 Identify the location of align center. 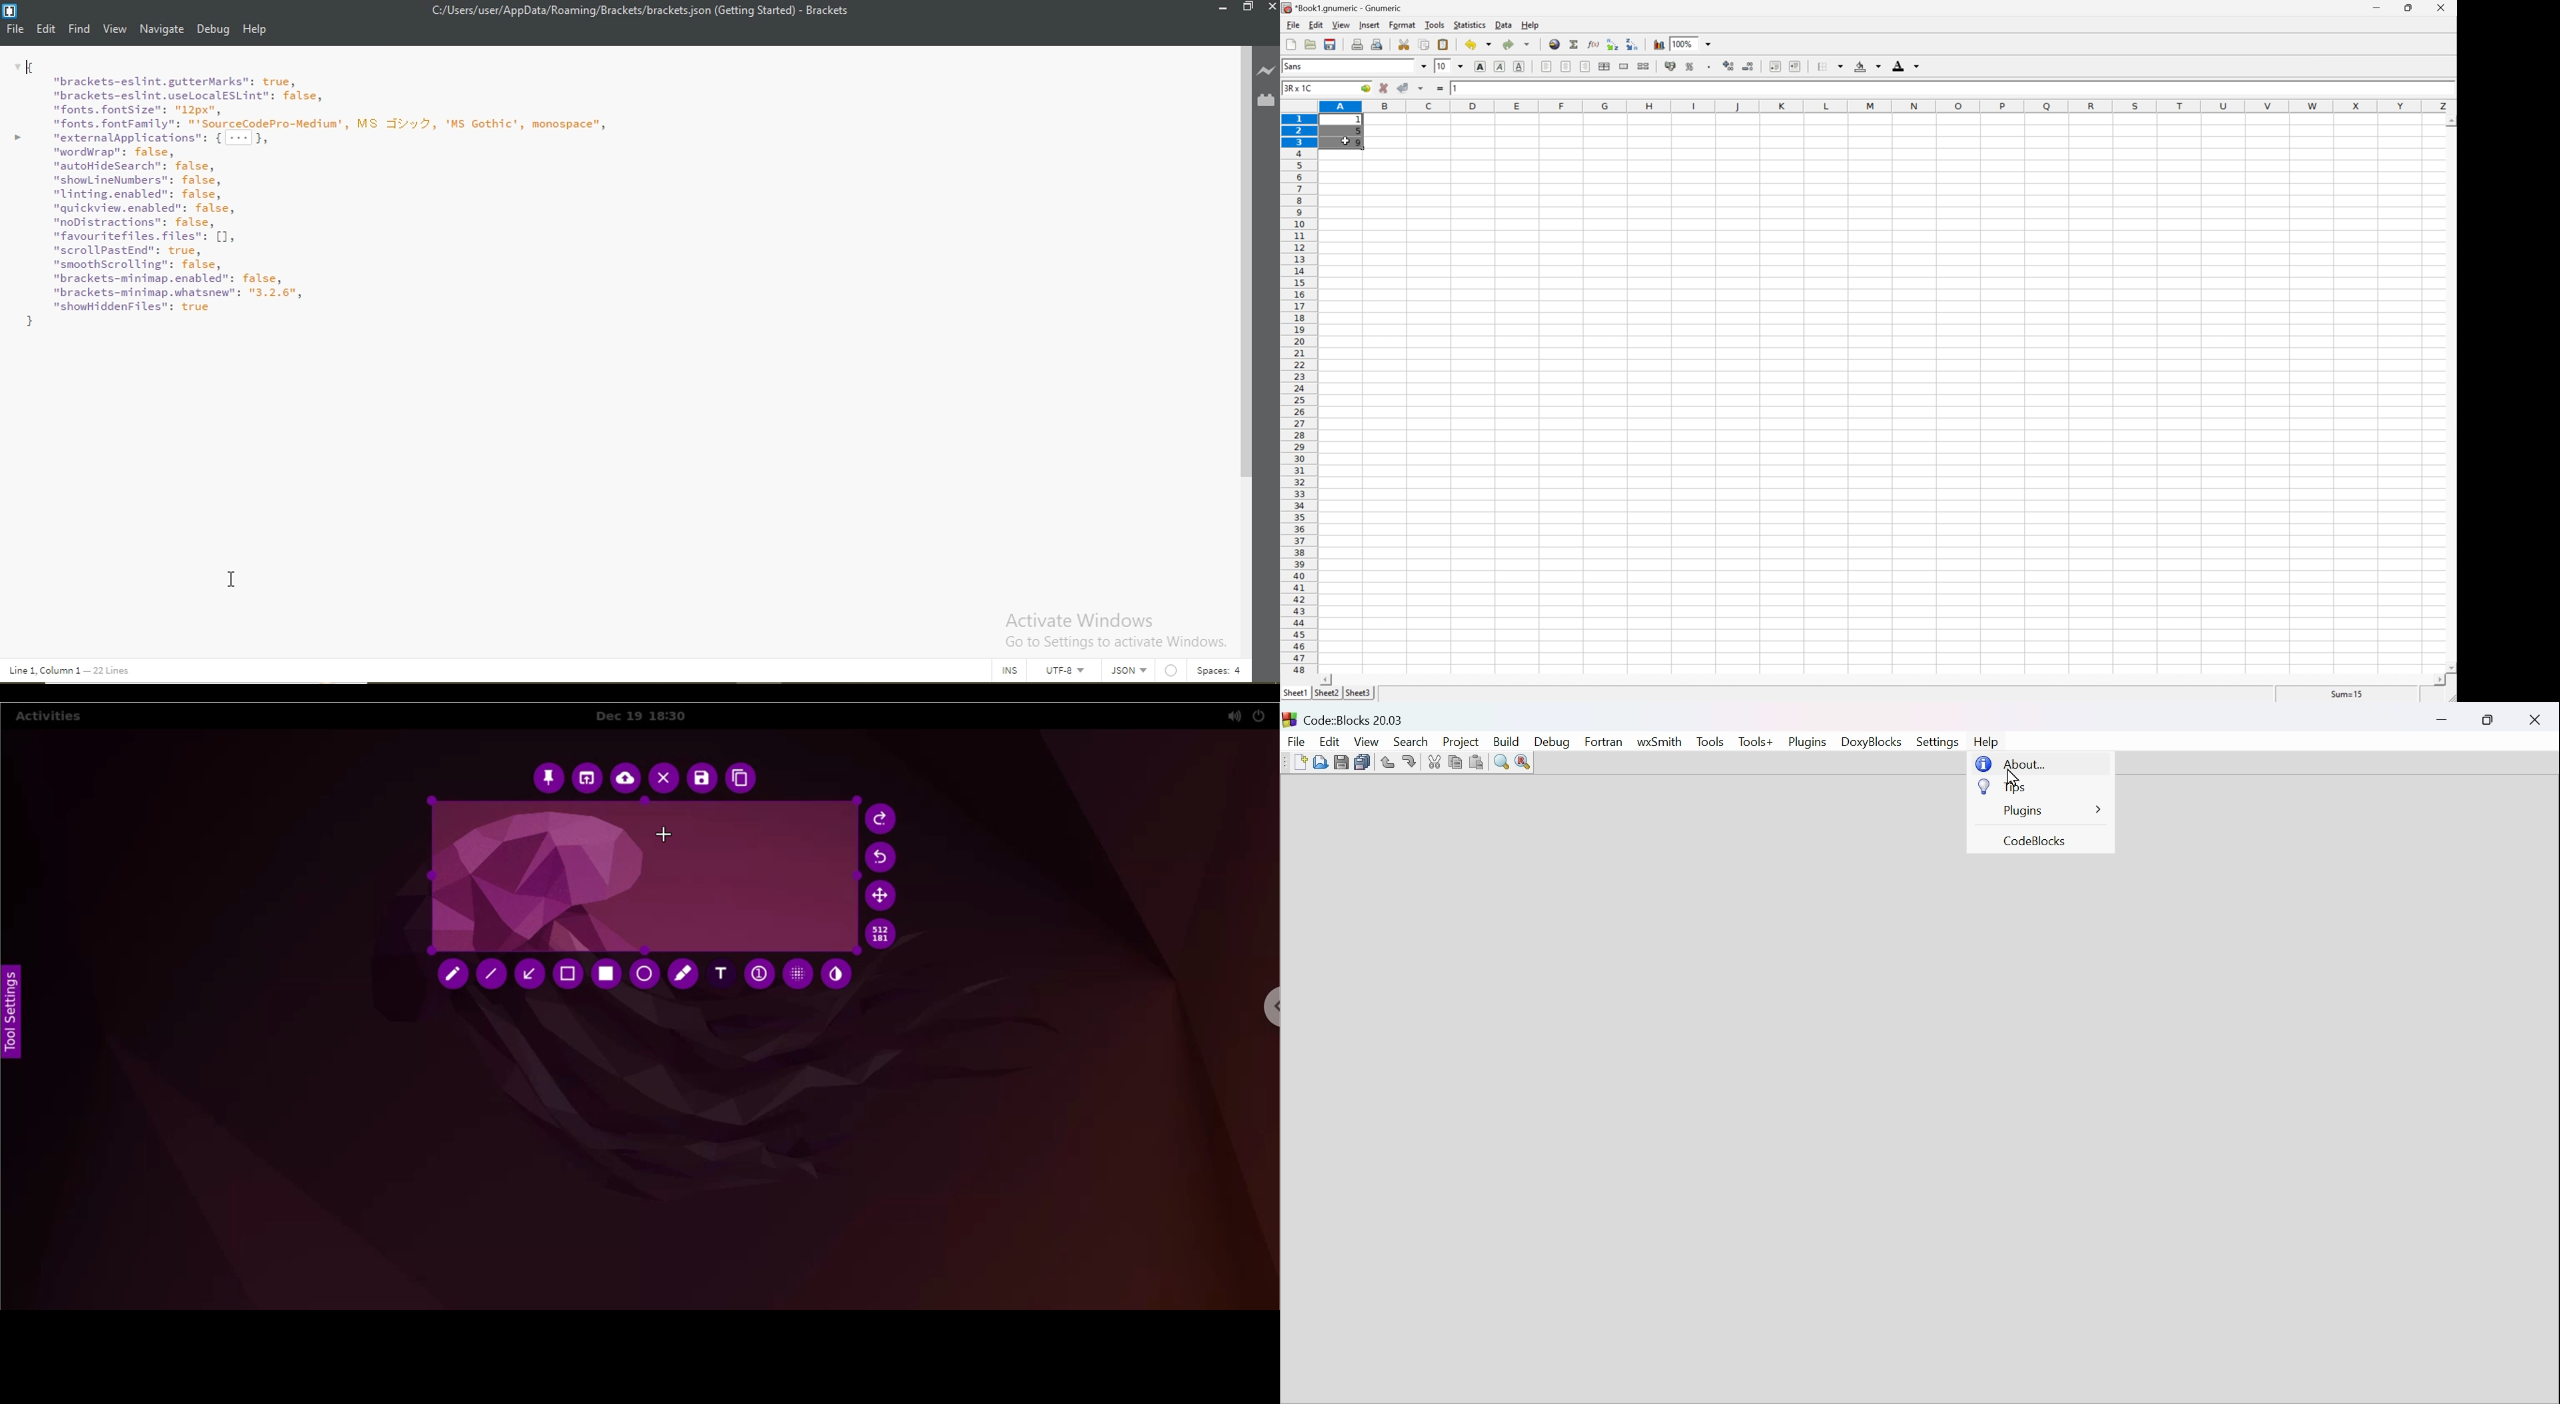
(1567, 66).